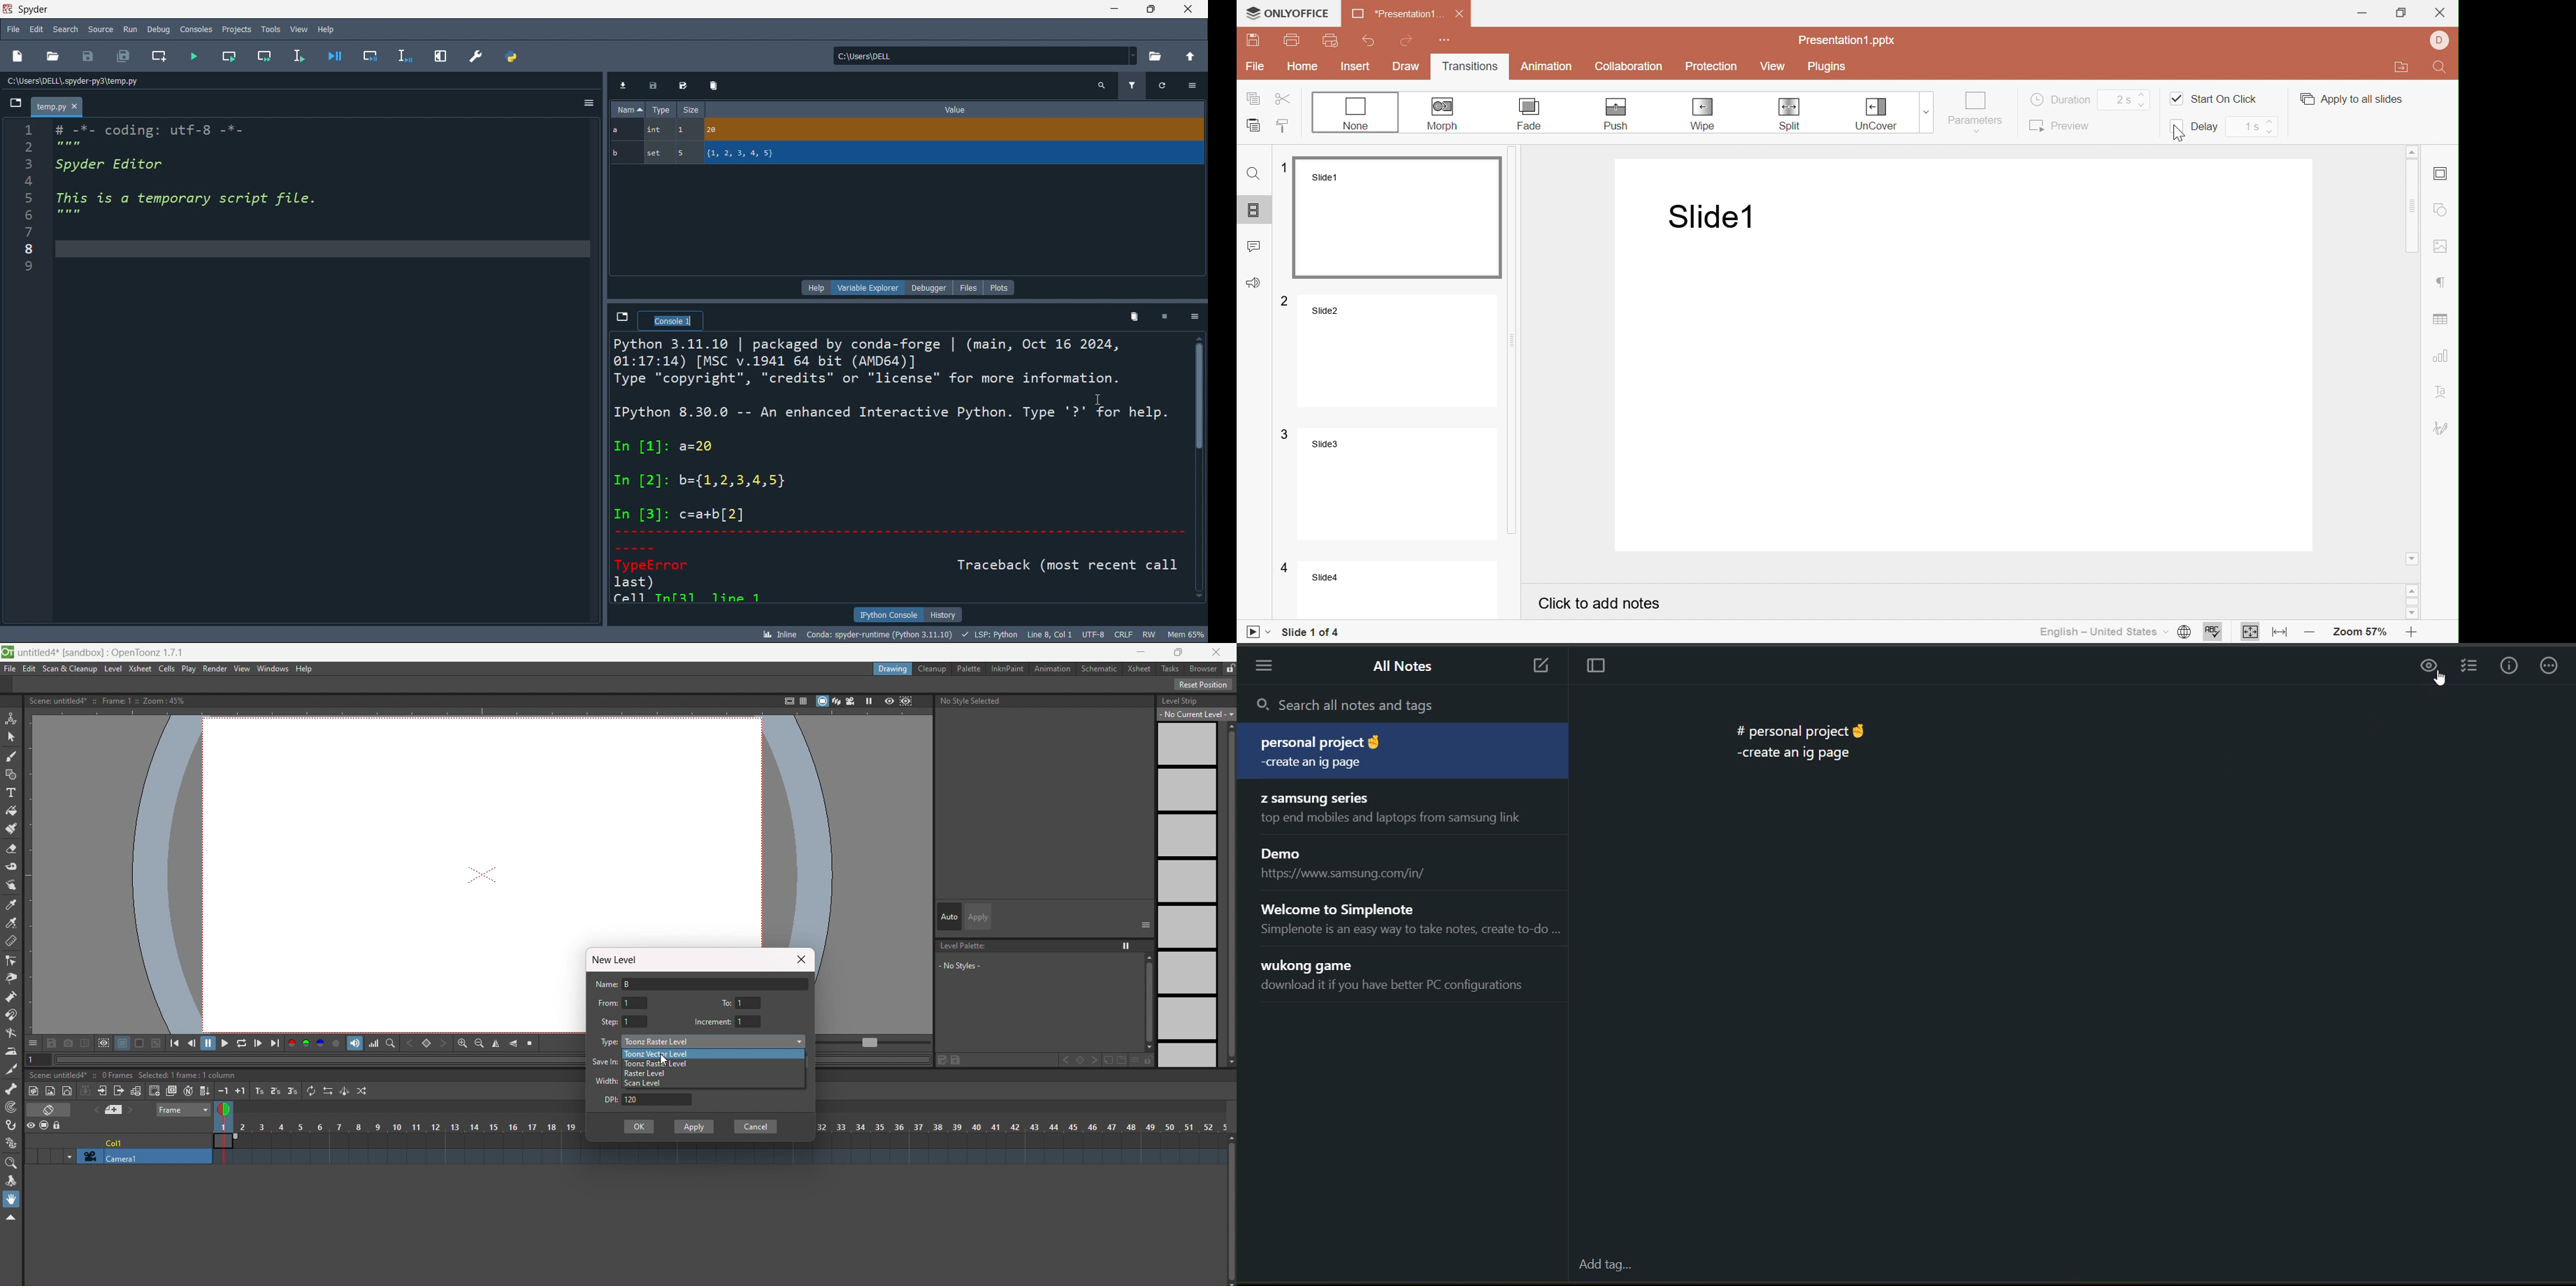 The height and width of the screenshot is (1288, 2576). I want to click on no current level, so click(1198, 714).